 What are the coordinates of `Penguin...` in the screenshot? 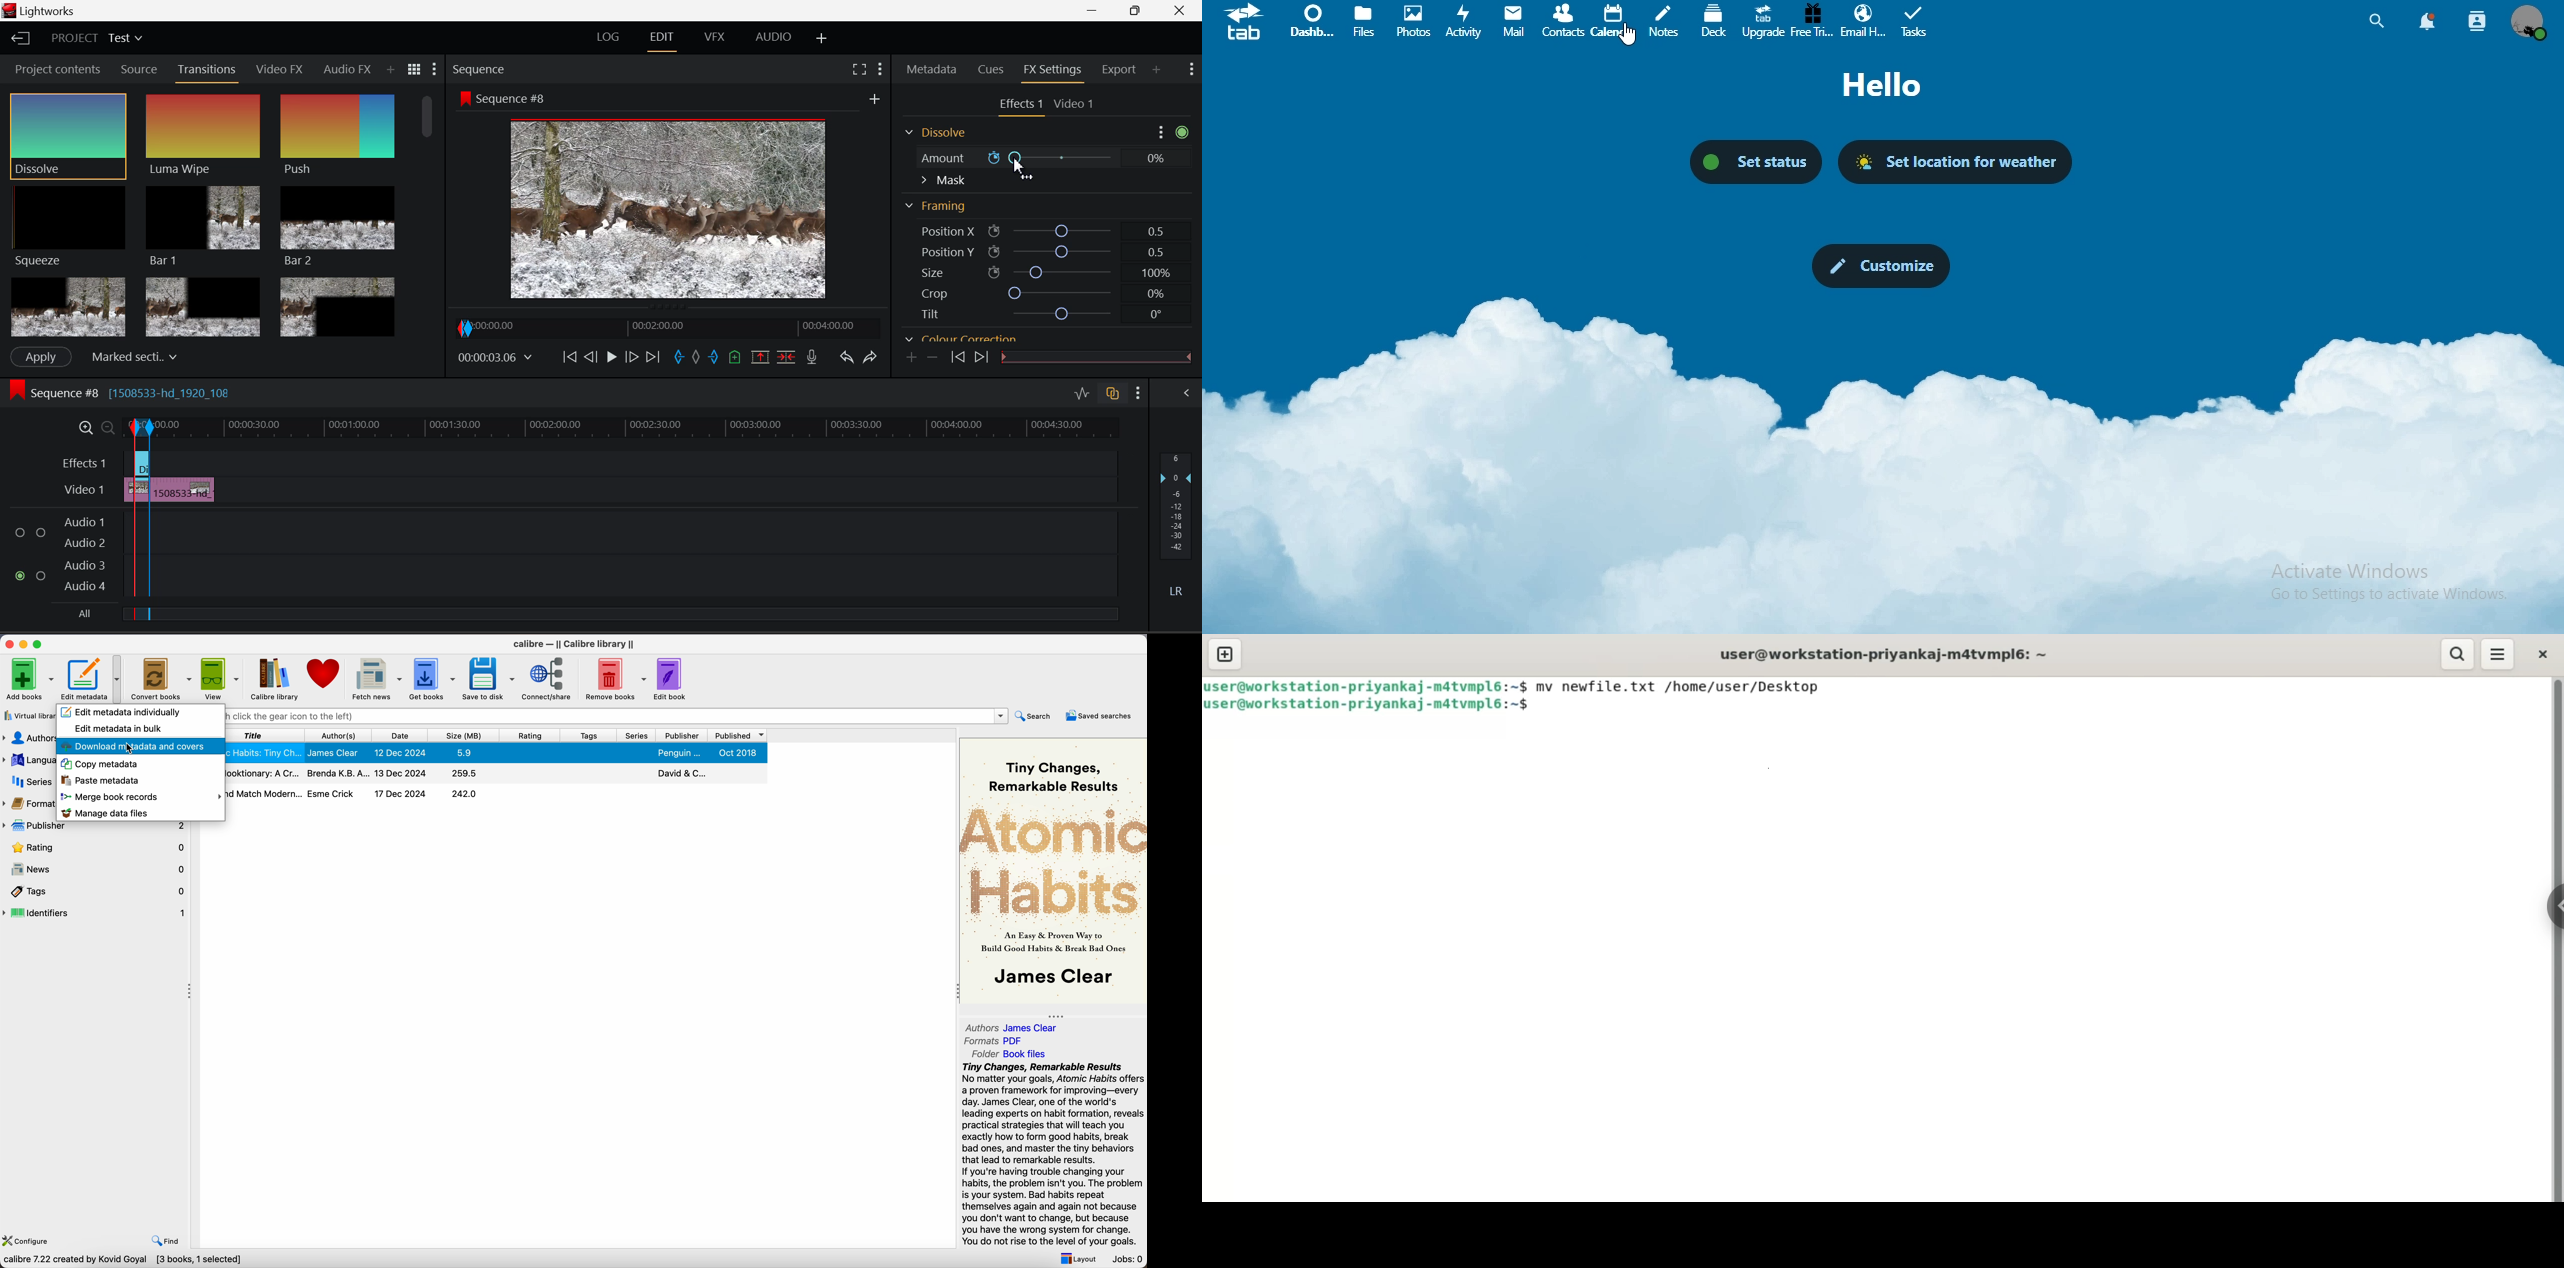 It's located at (679, 753).